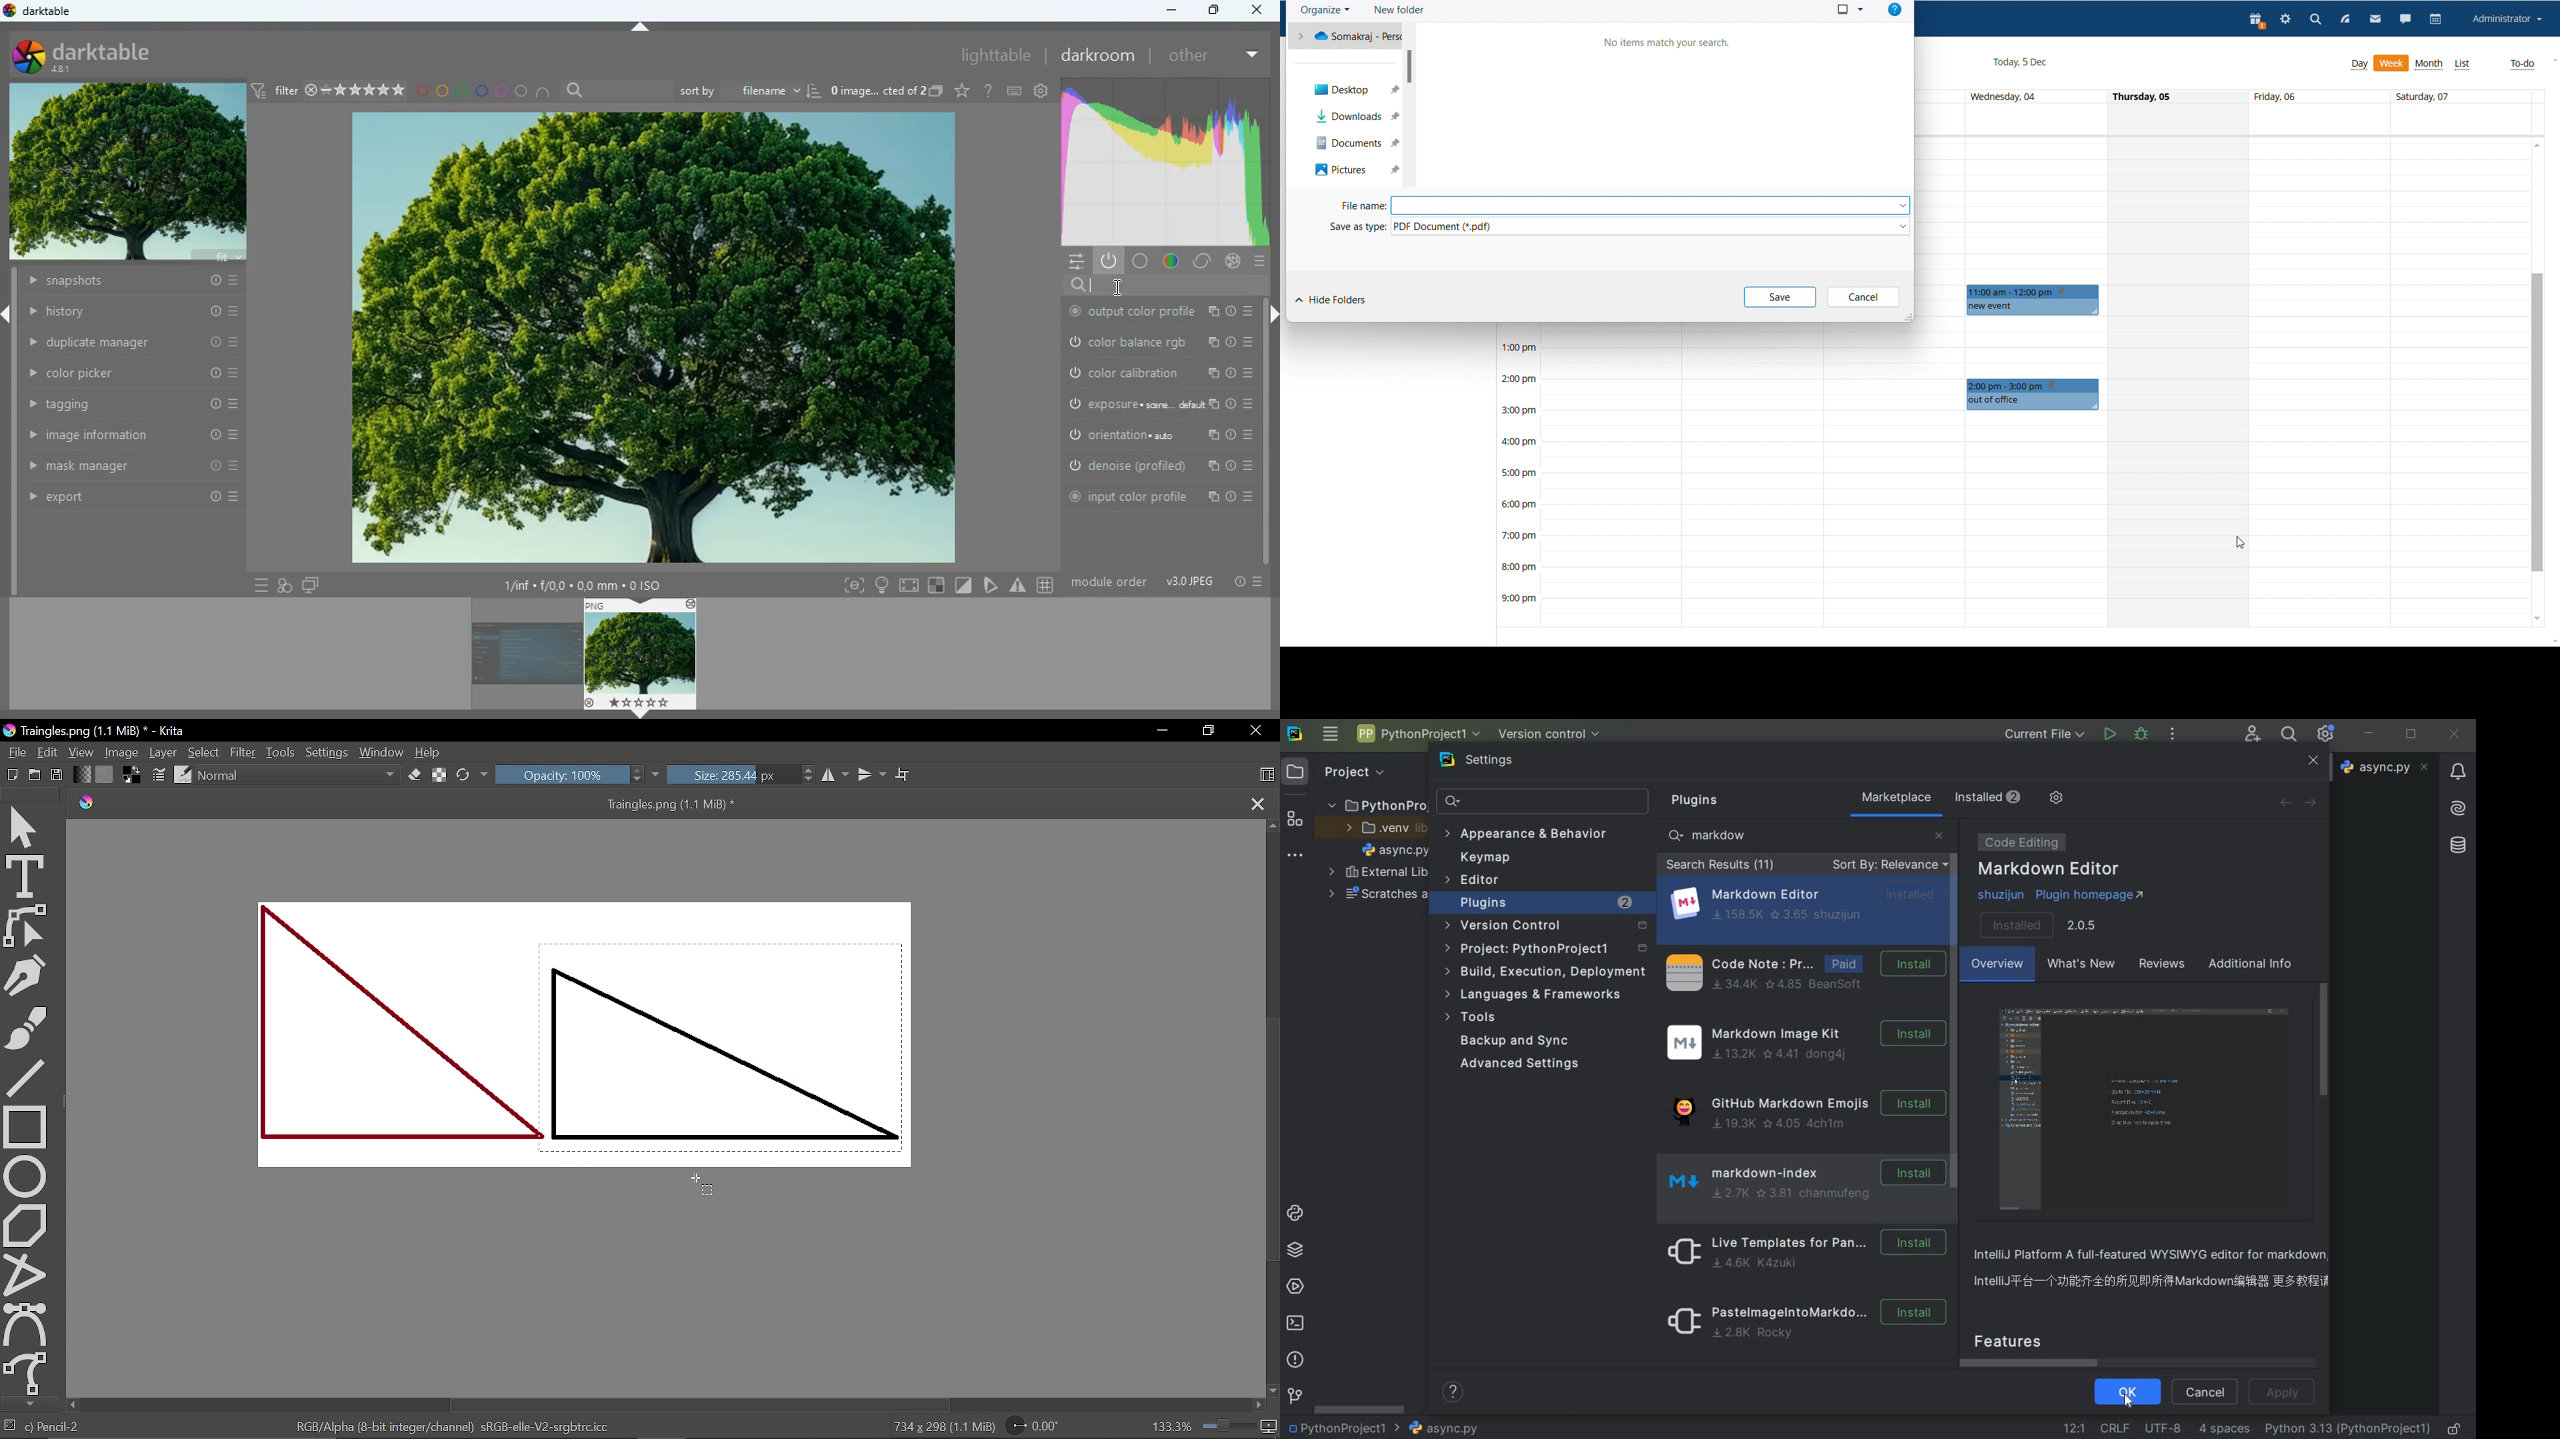  I want to click on edit, so click(992, 586).